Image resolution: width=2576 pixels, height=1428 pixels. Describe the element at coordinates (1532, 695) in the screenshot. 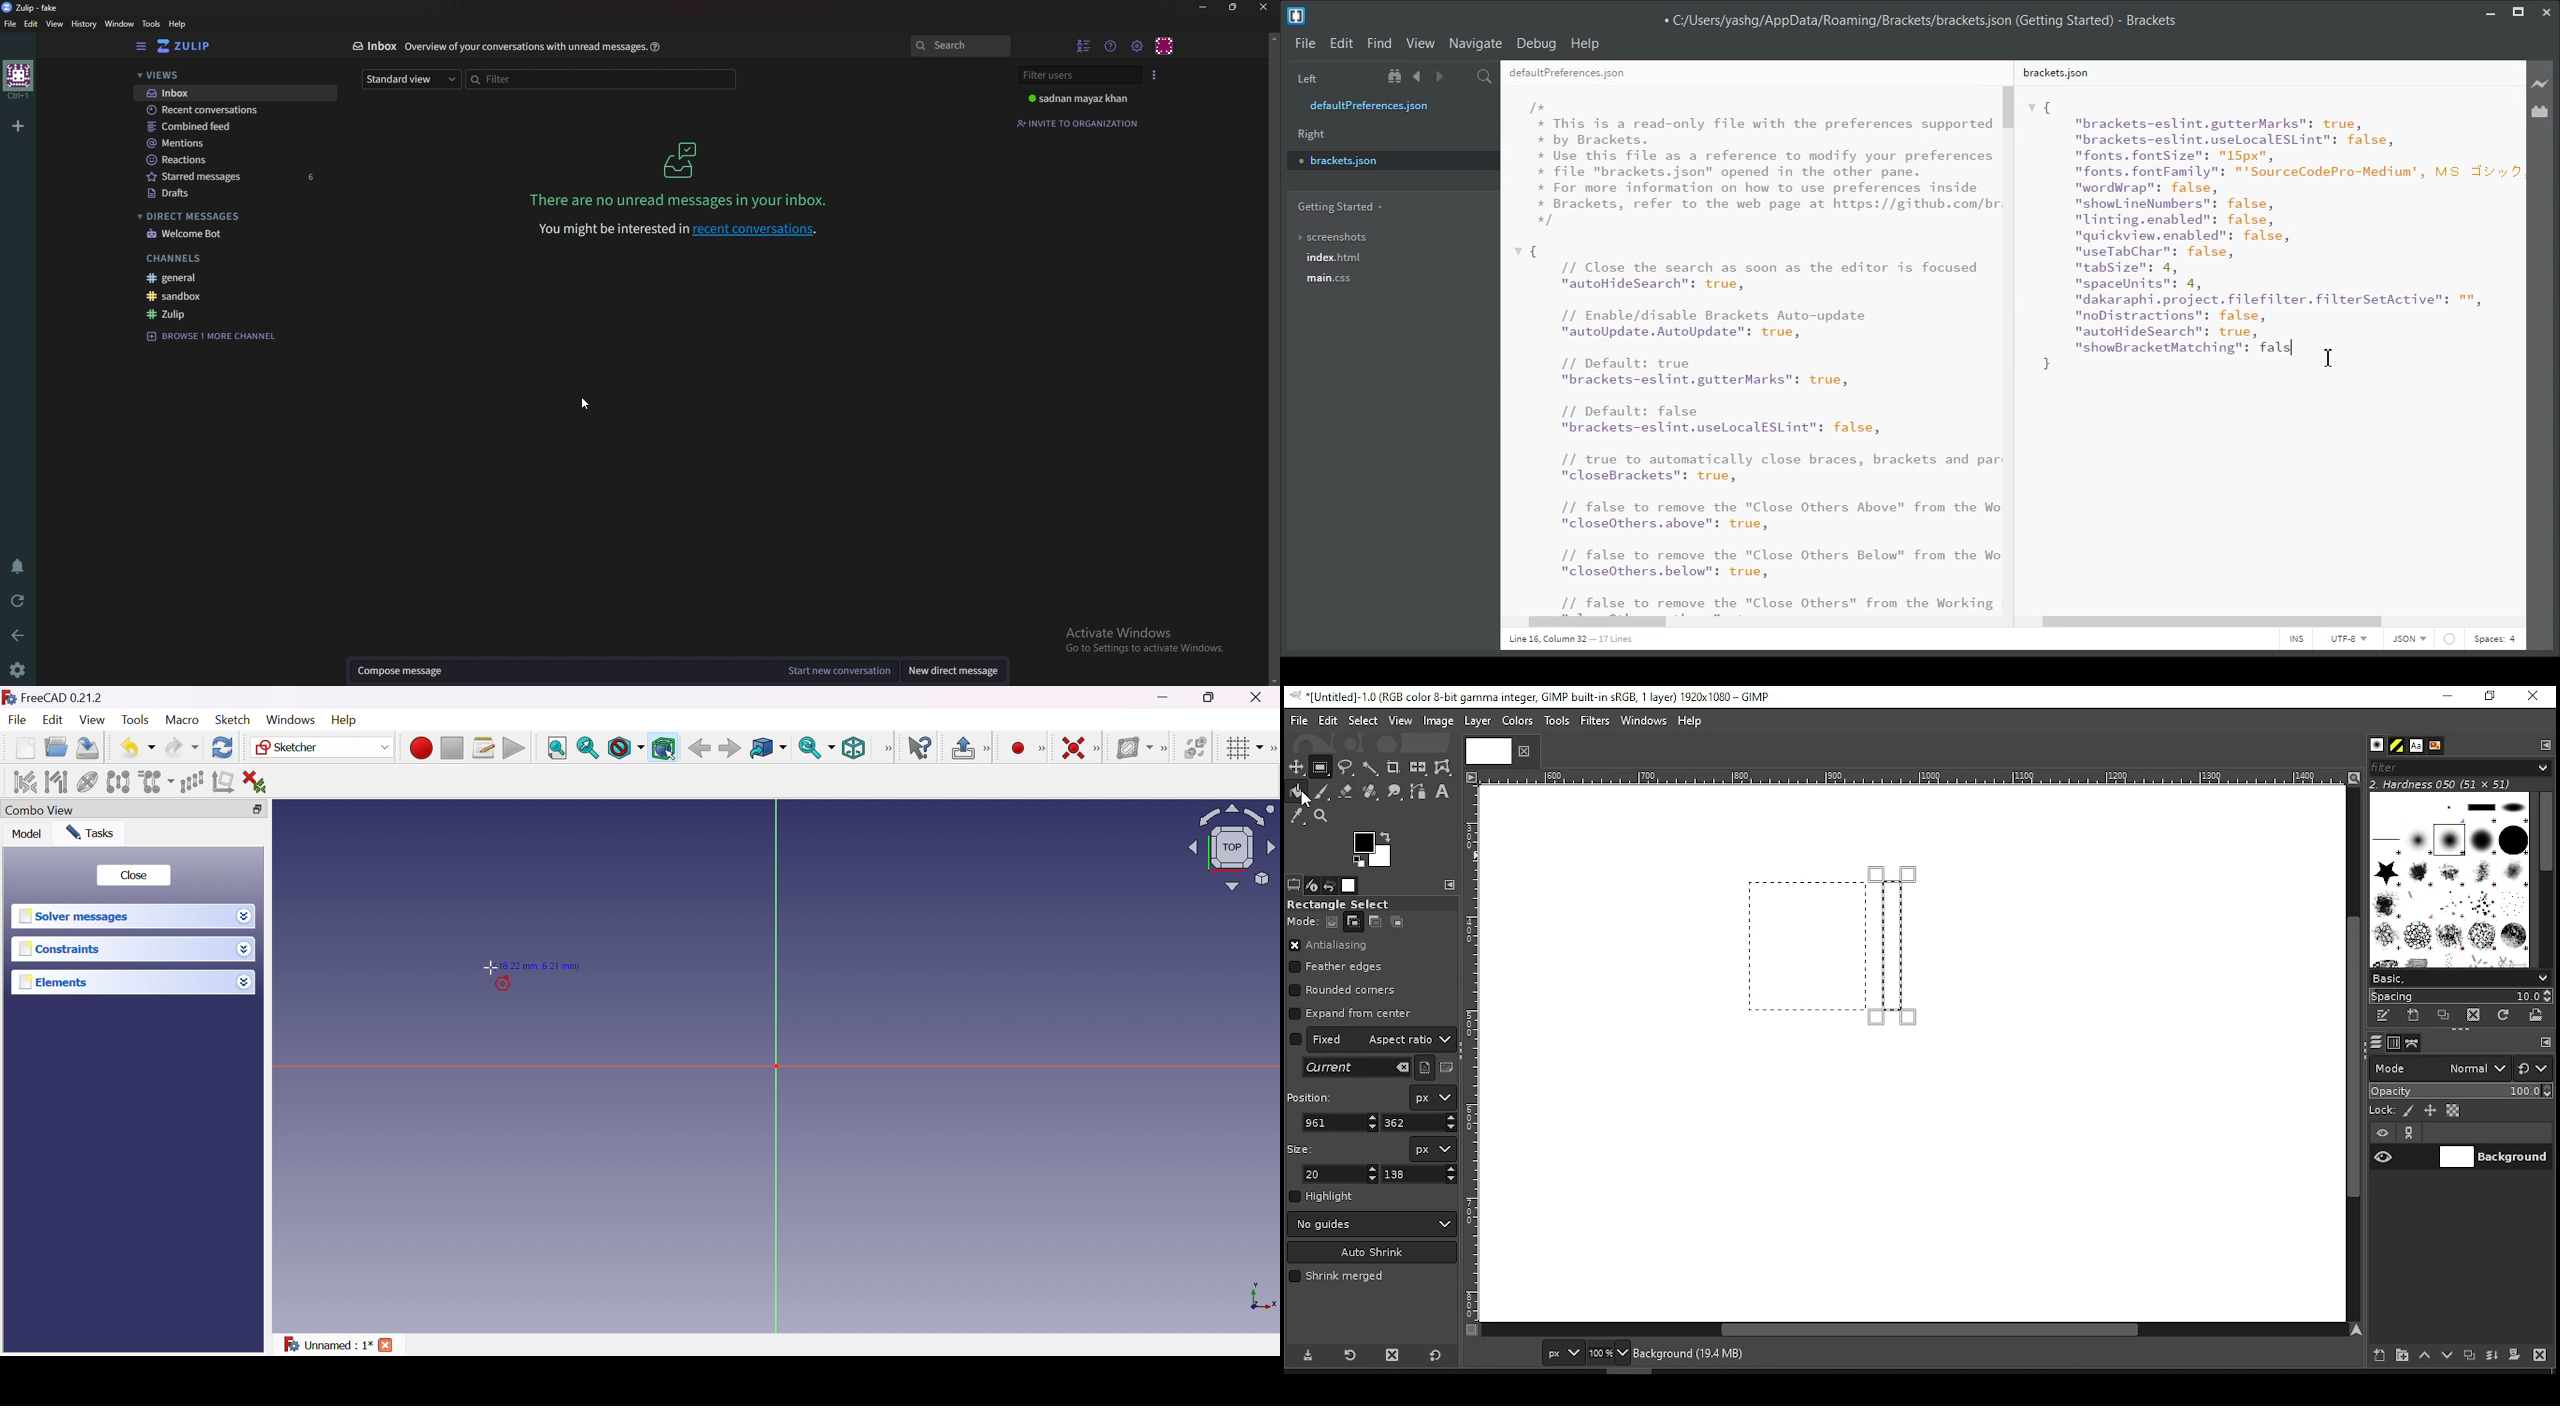

I see `icon and filename` at that location.